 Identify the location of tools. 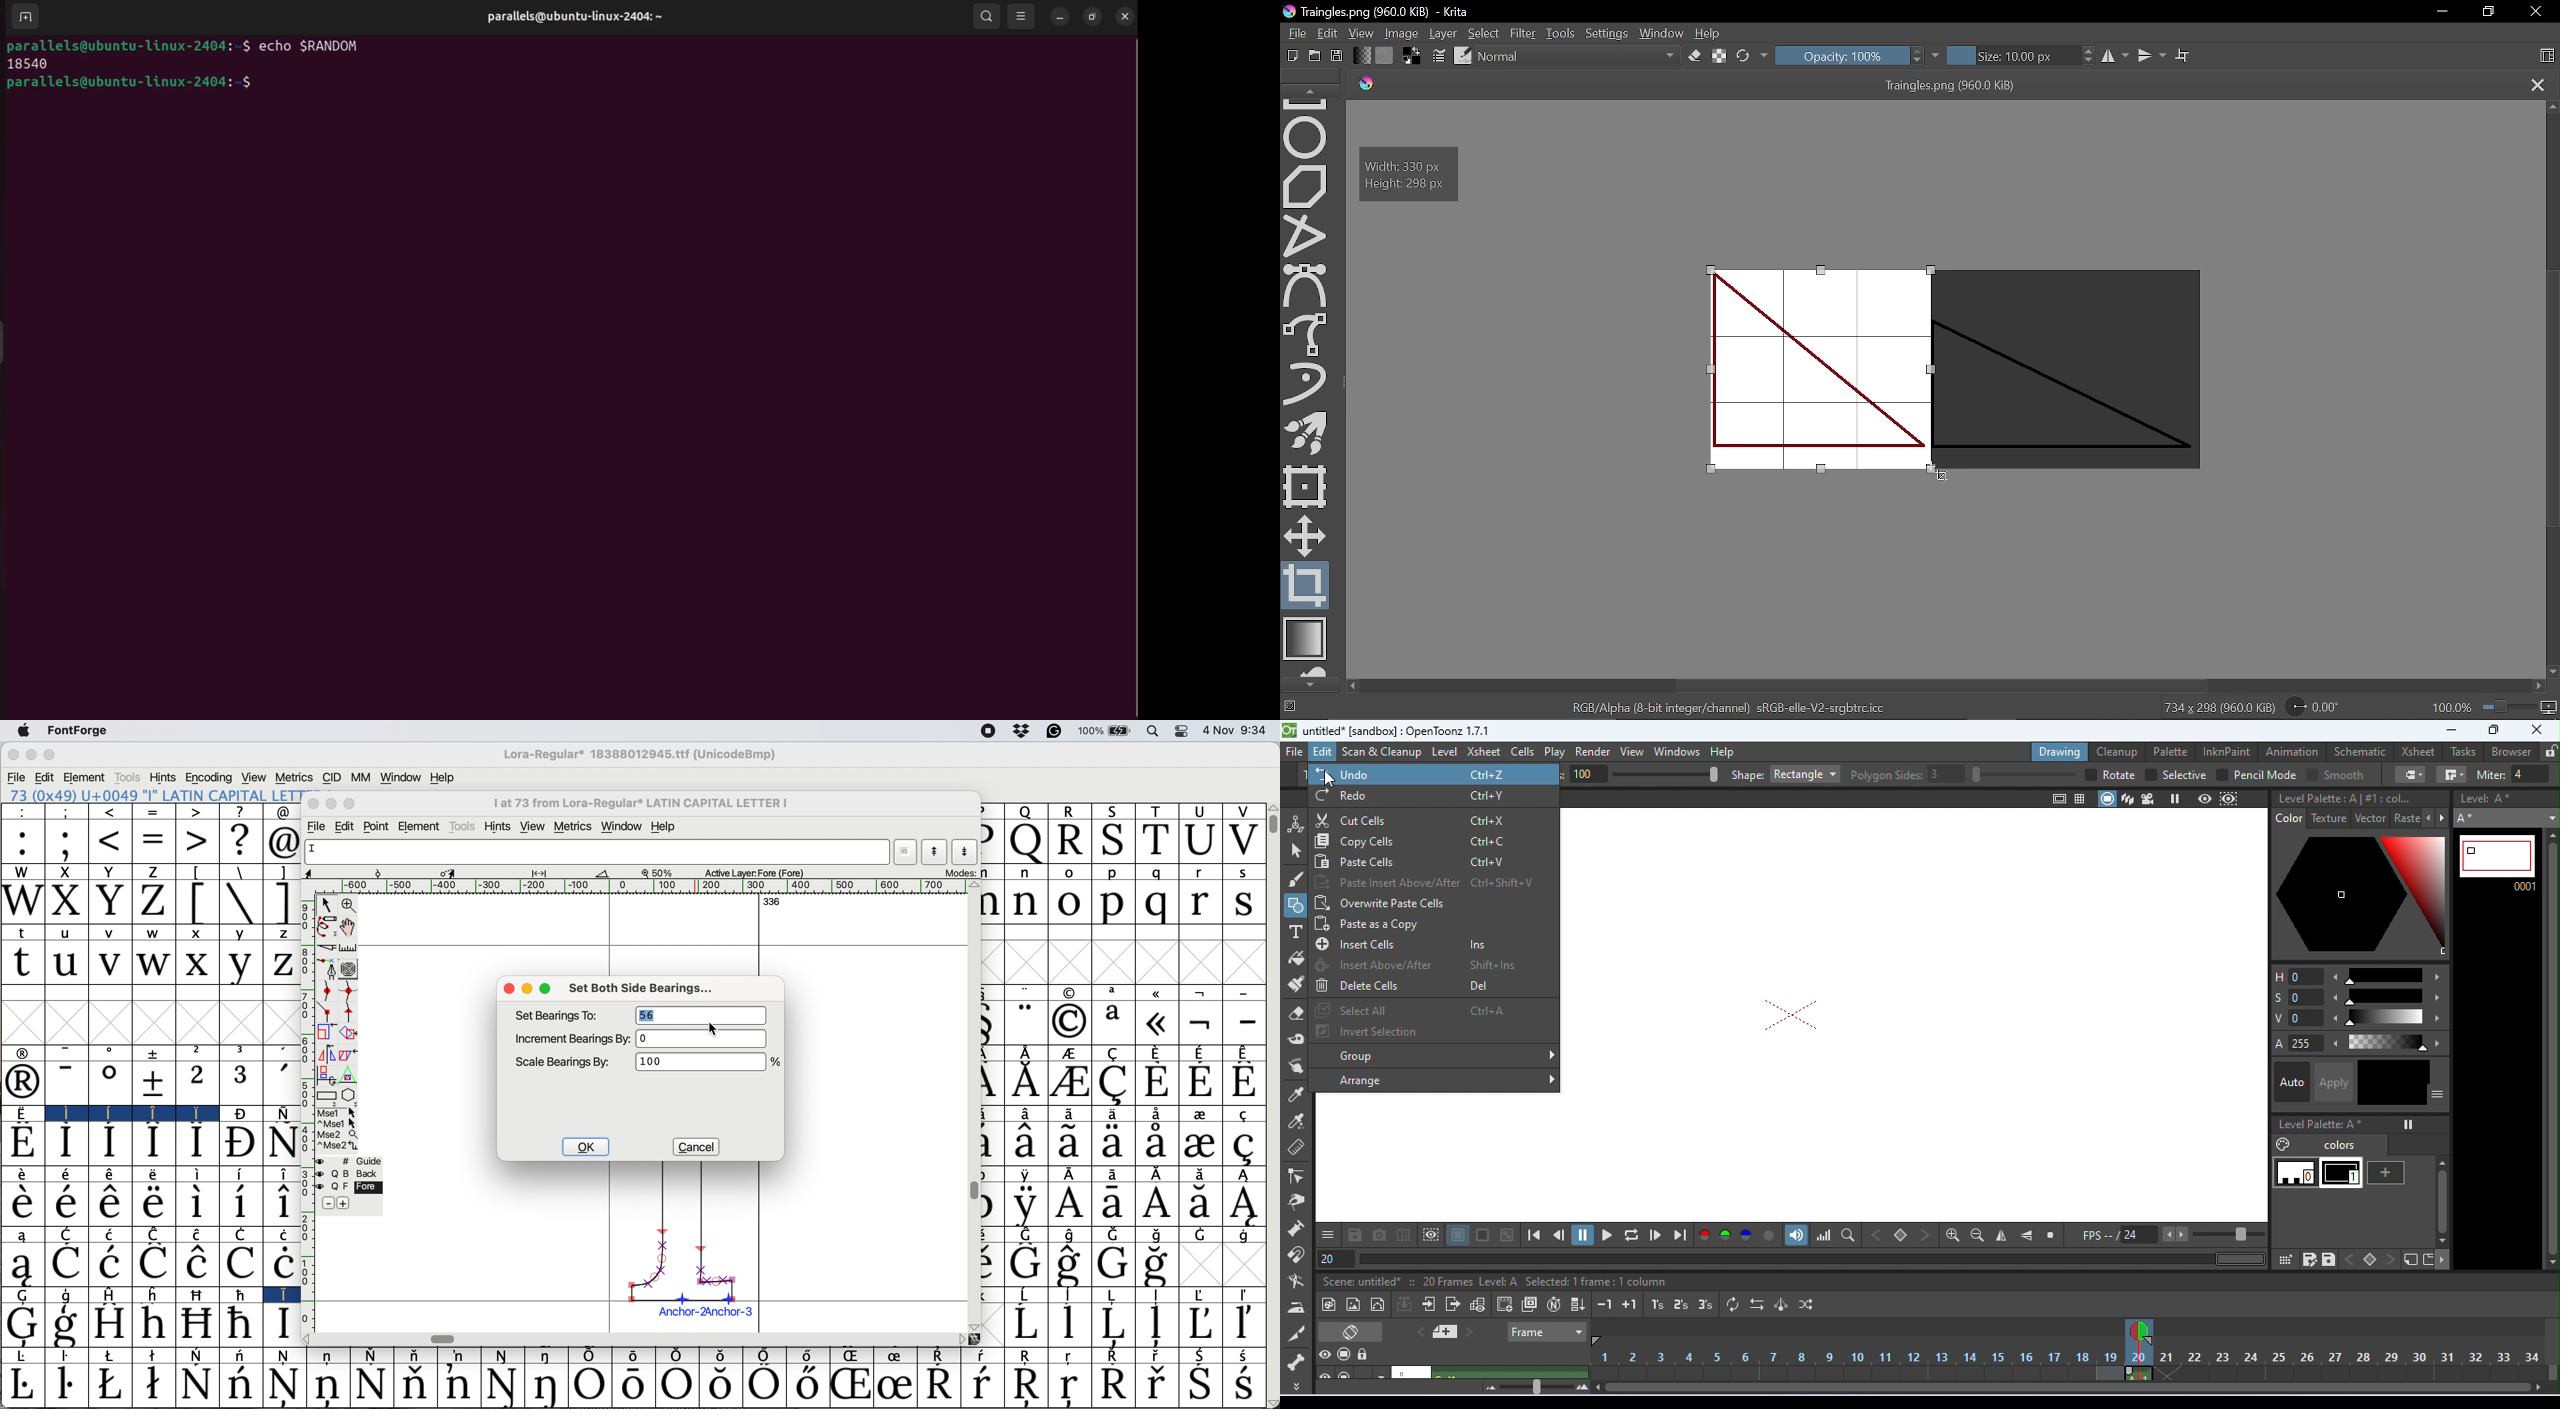
(126, 778).